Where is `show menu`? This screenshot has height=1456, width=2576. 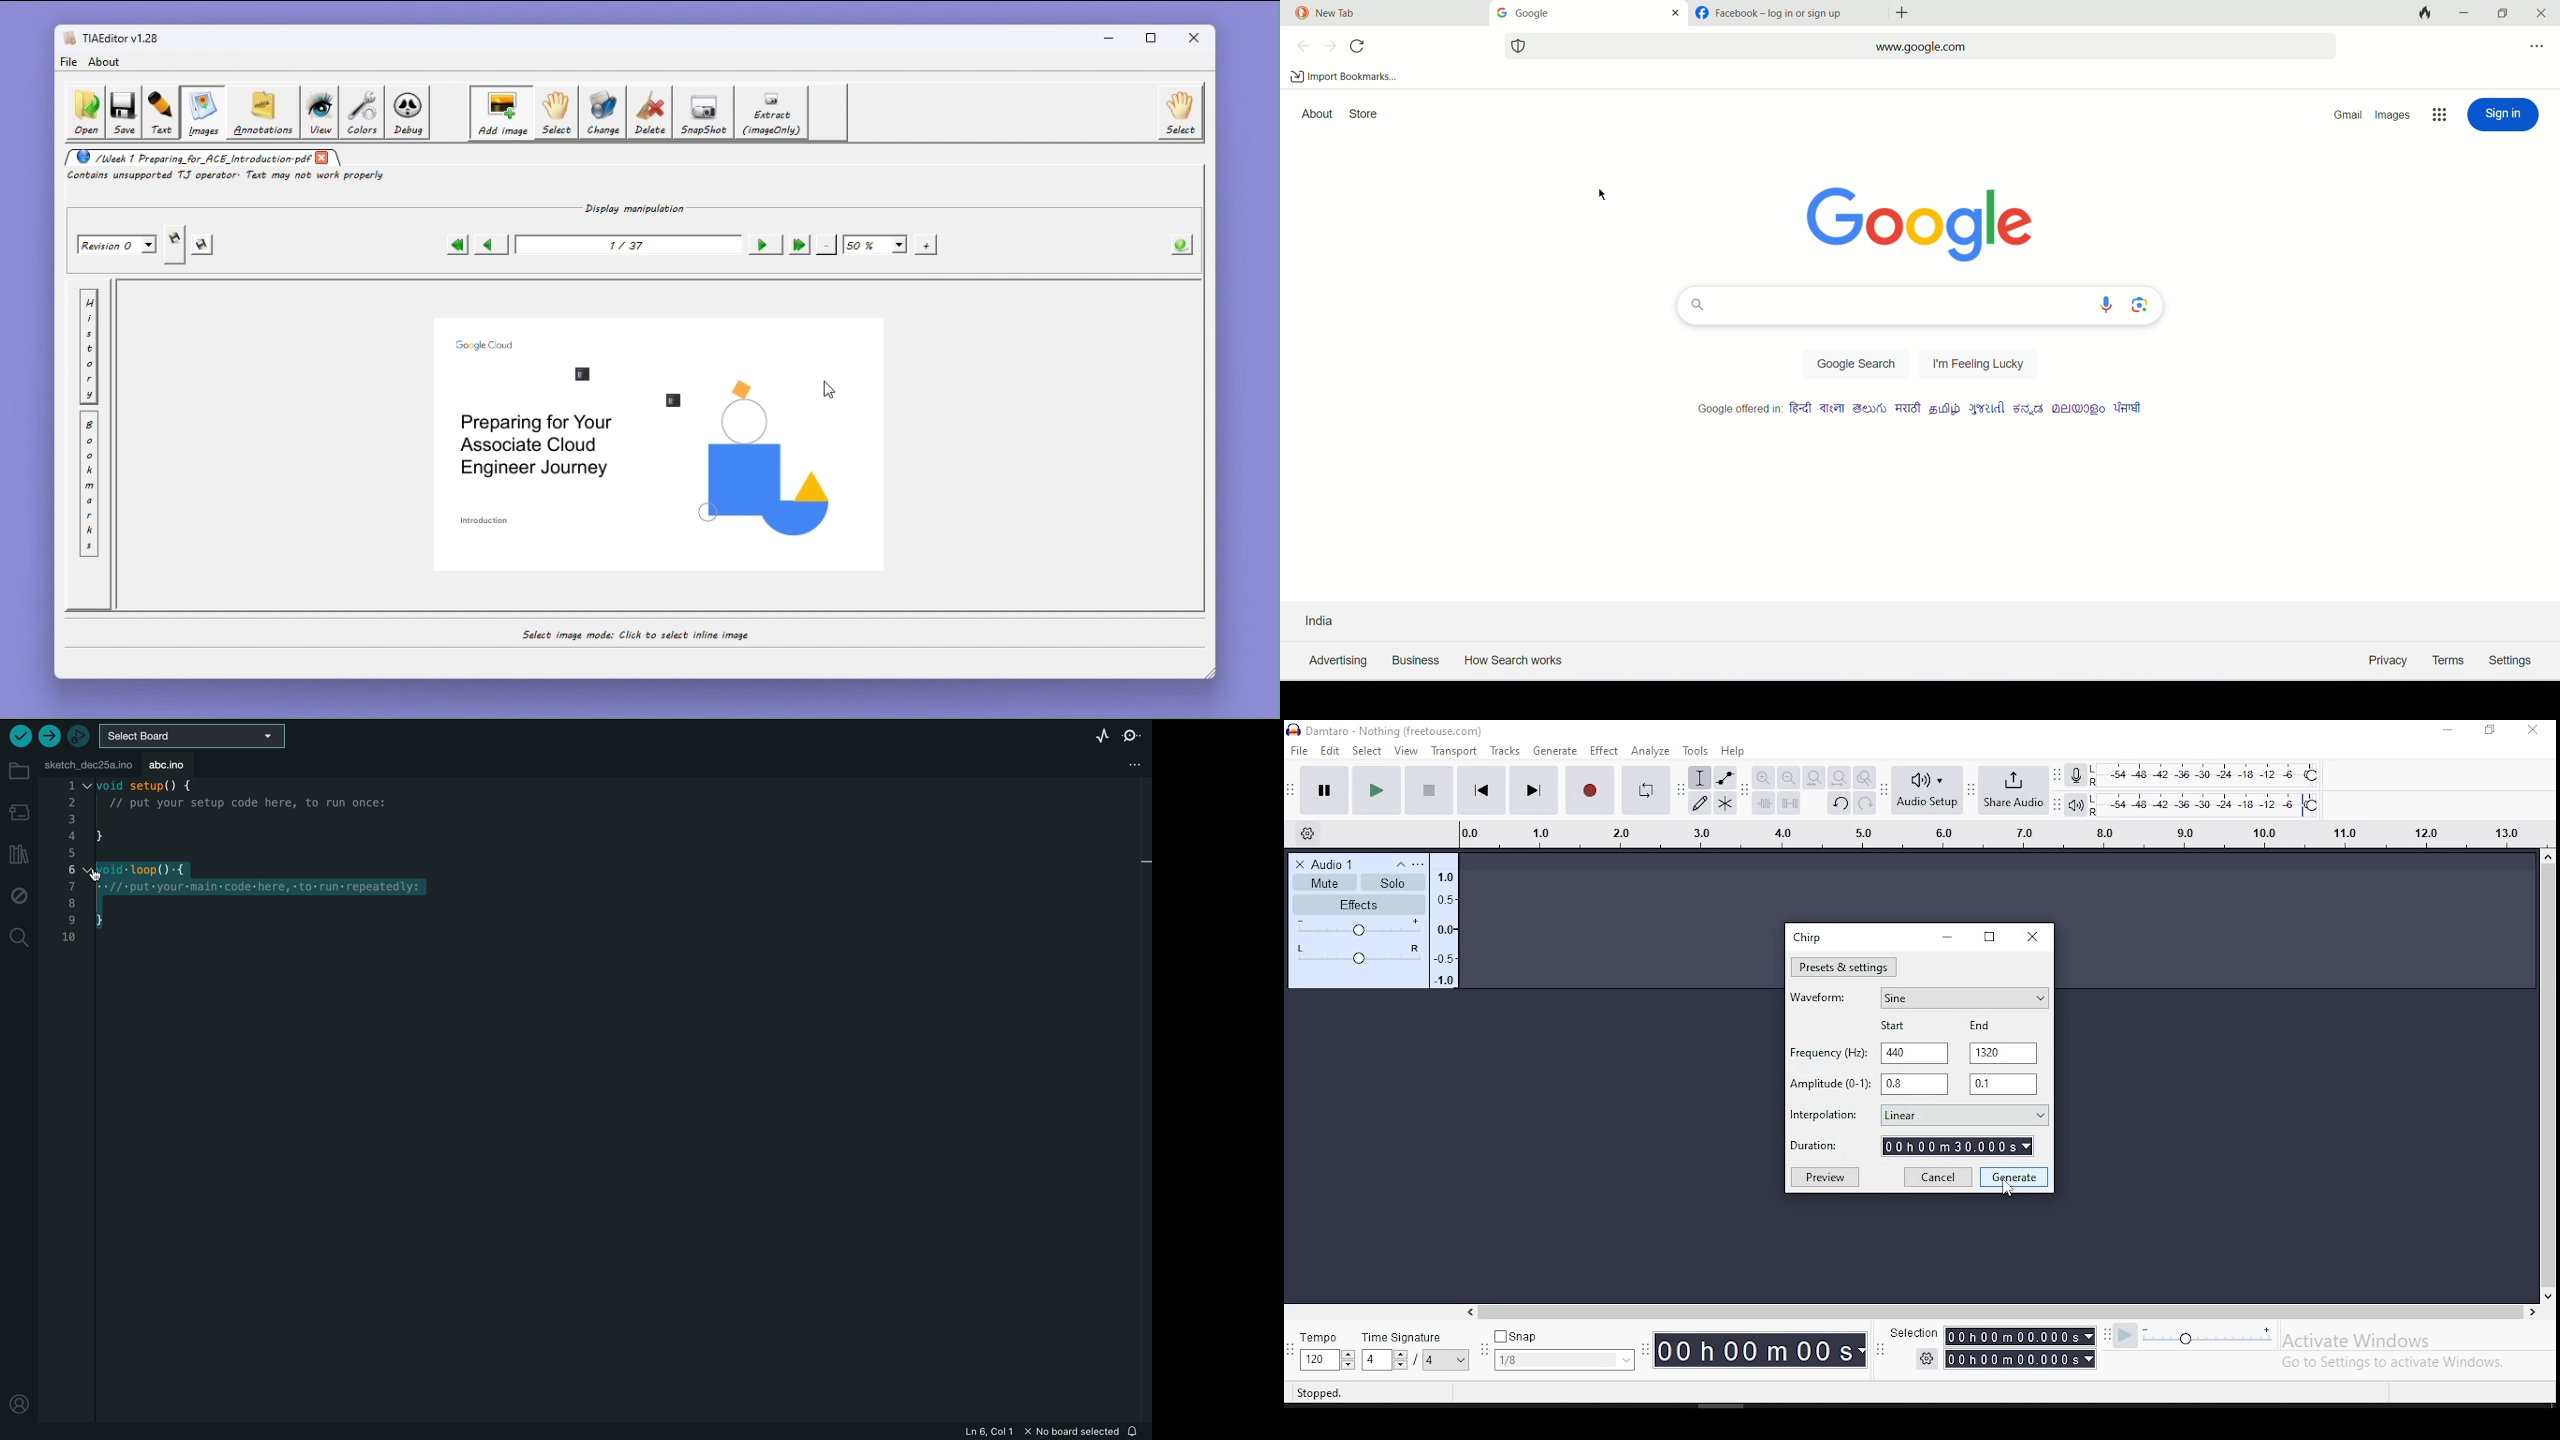 show menu is located at coordinates (1880, 1355).